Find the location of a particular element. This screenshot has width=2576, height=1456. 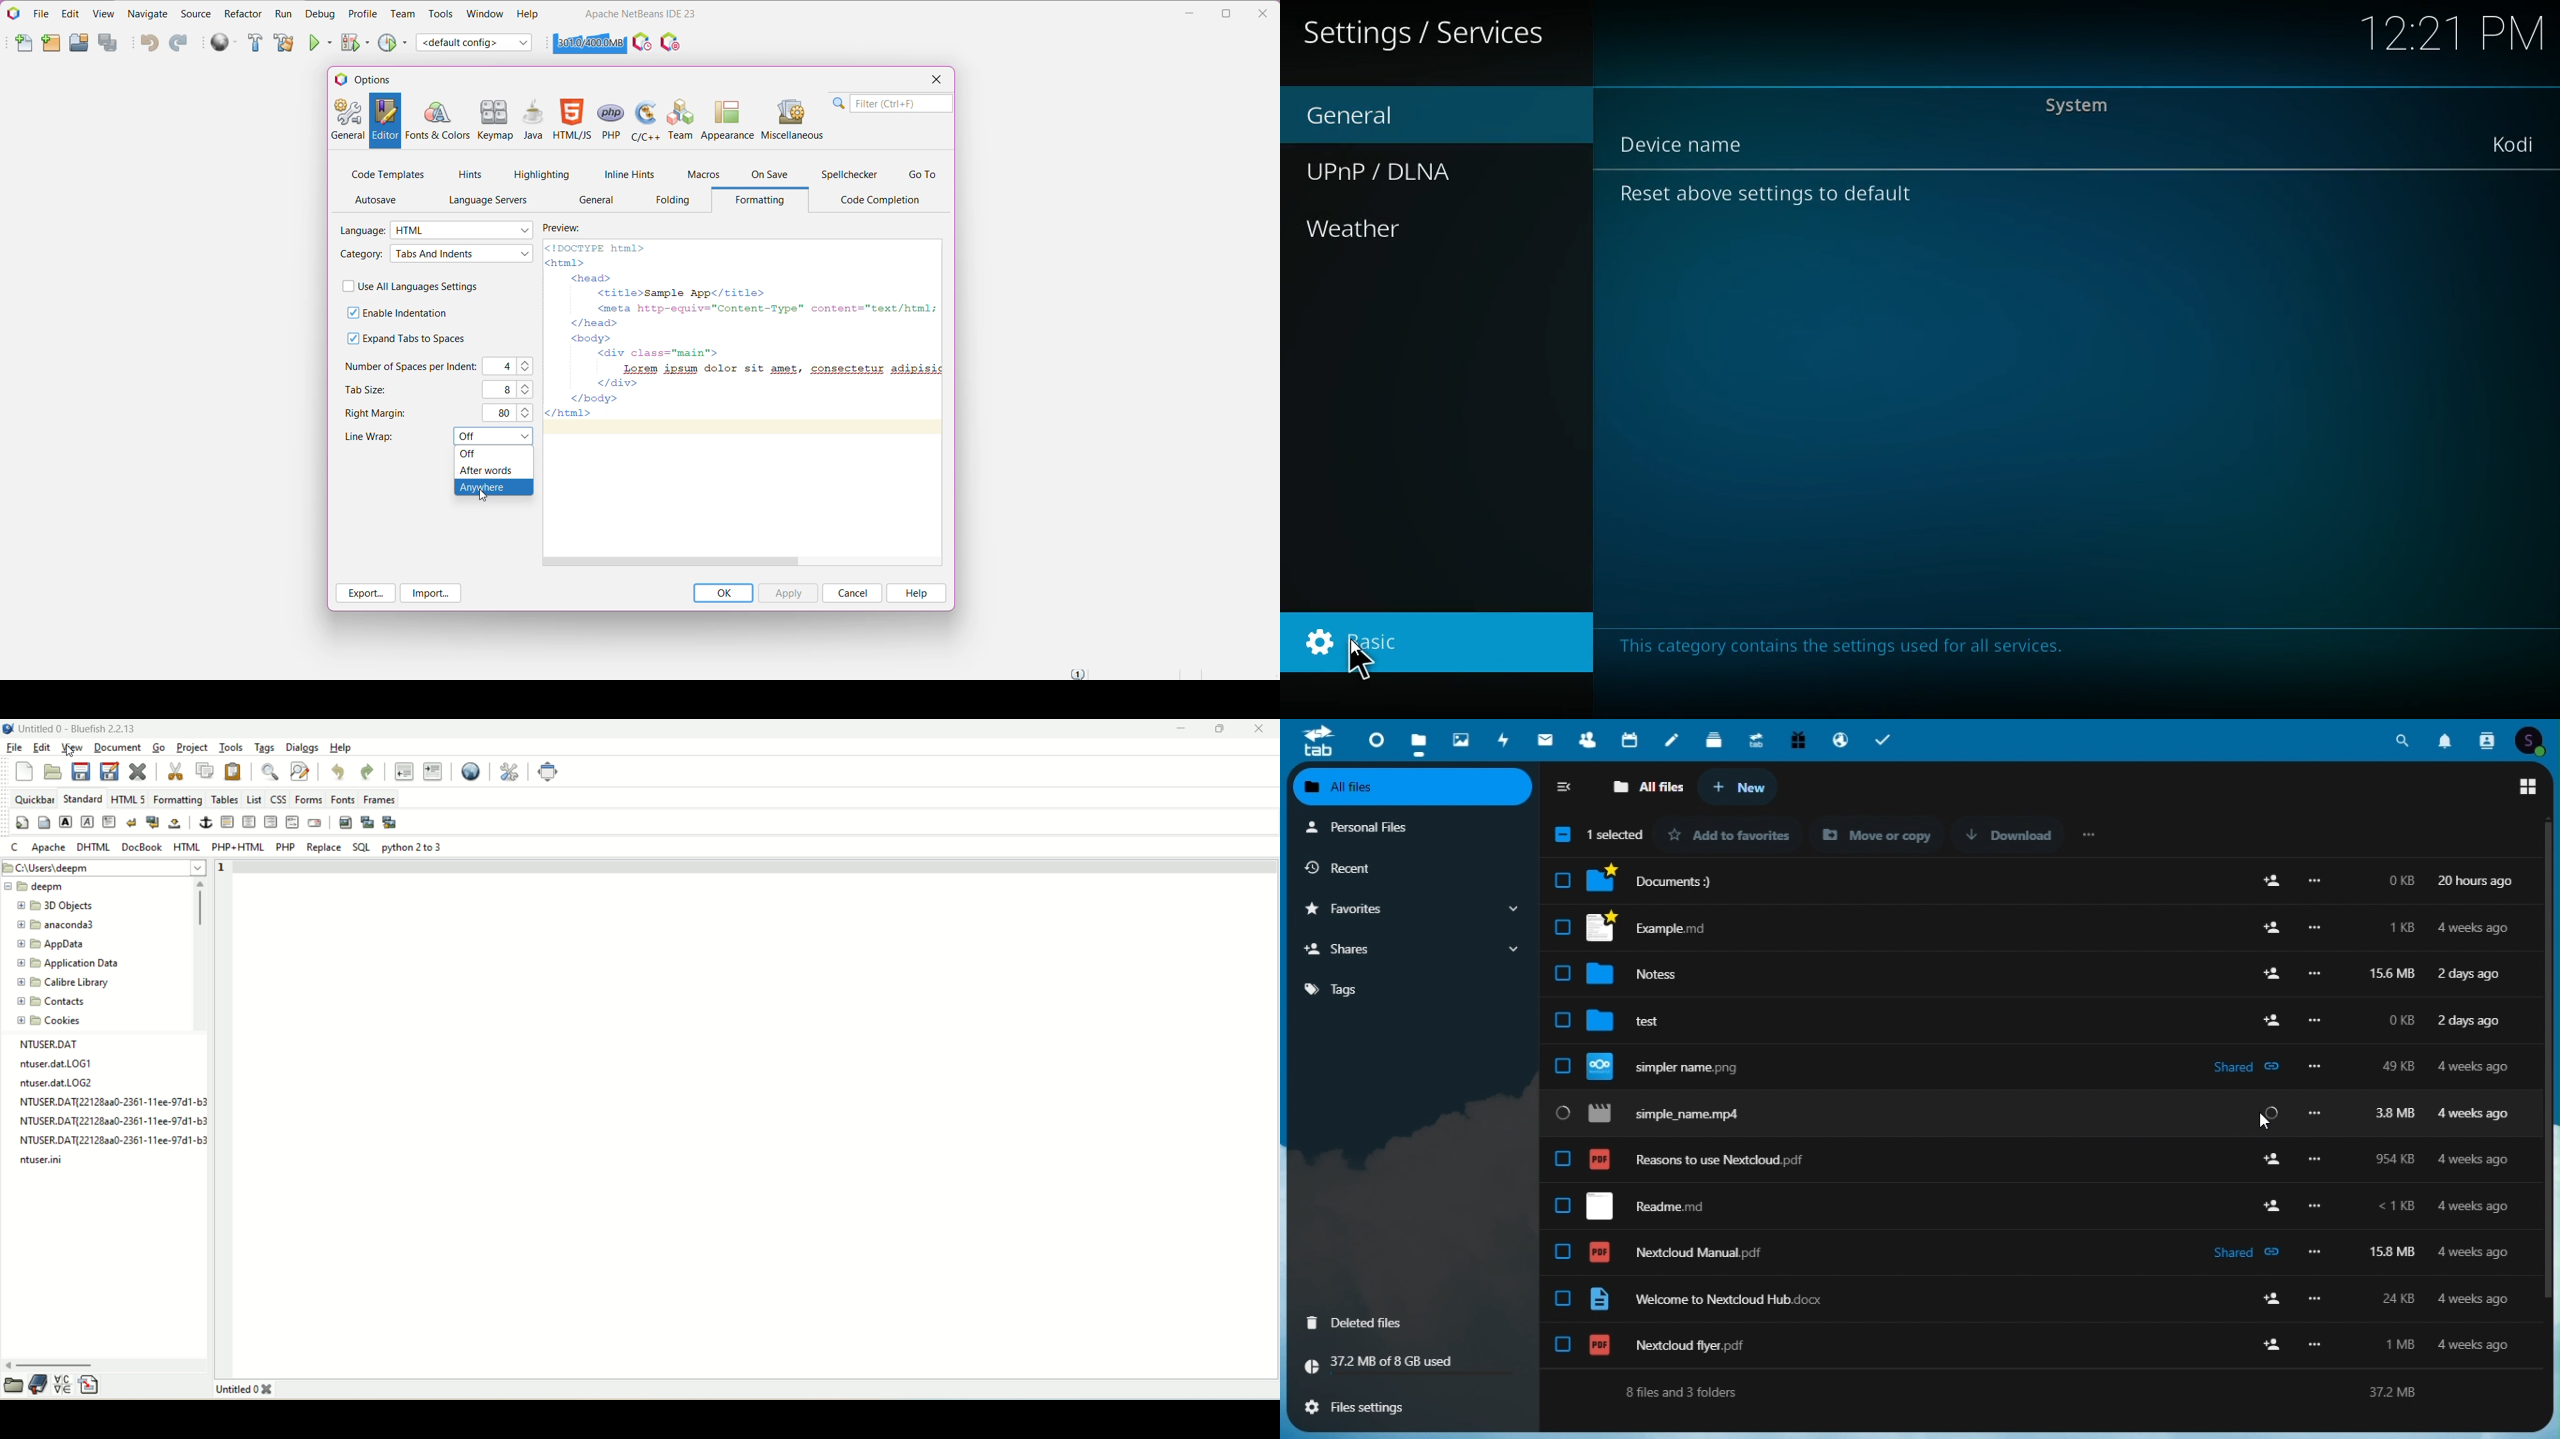

list is located at coordinates (253, 799).